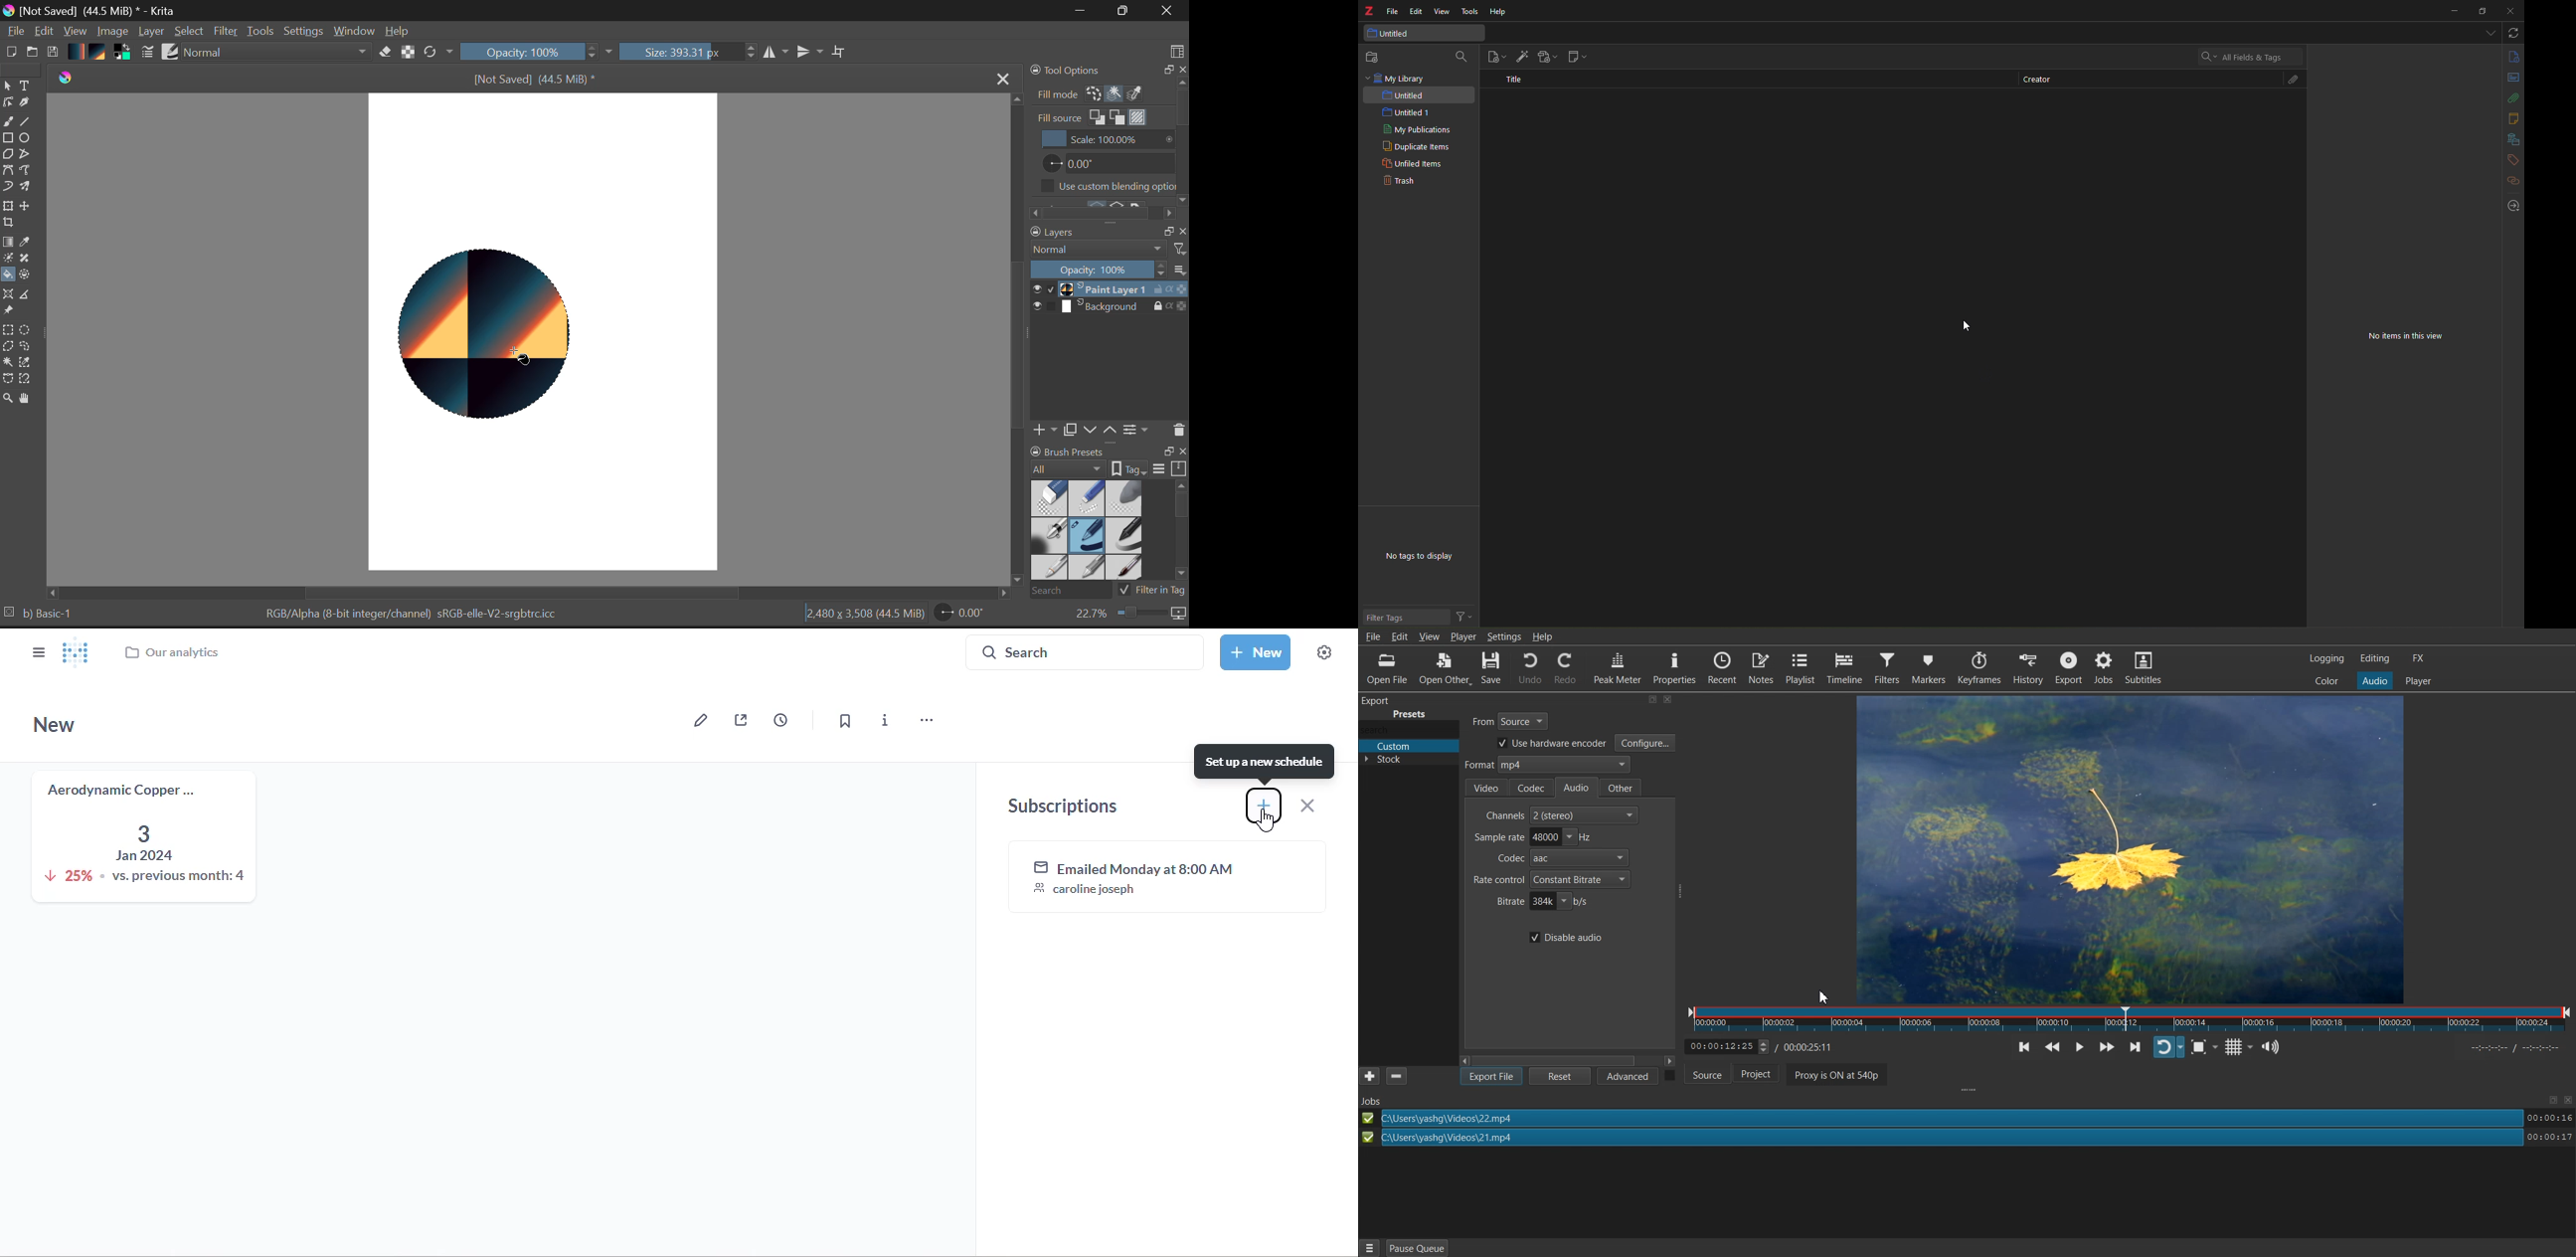 This screenshot has width=2576, height=1260. Describe the element at coordinates (1930, 667) in the screenshot. I see `Markers` at that location.